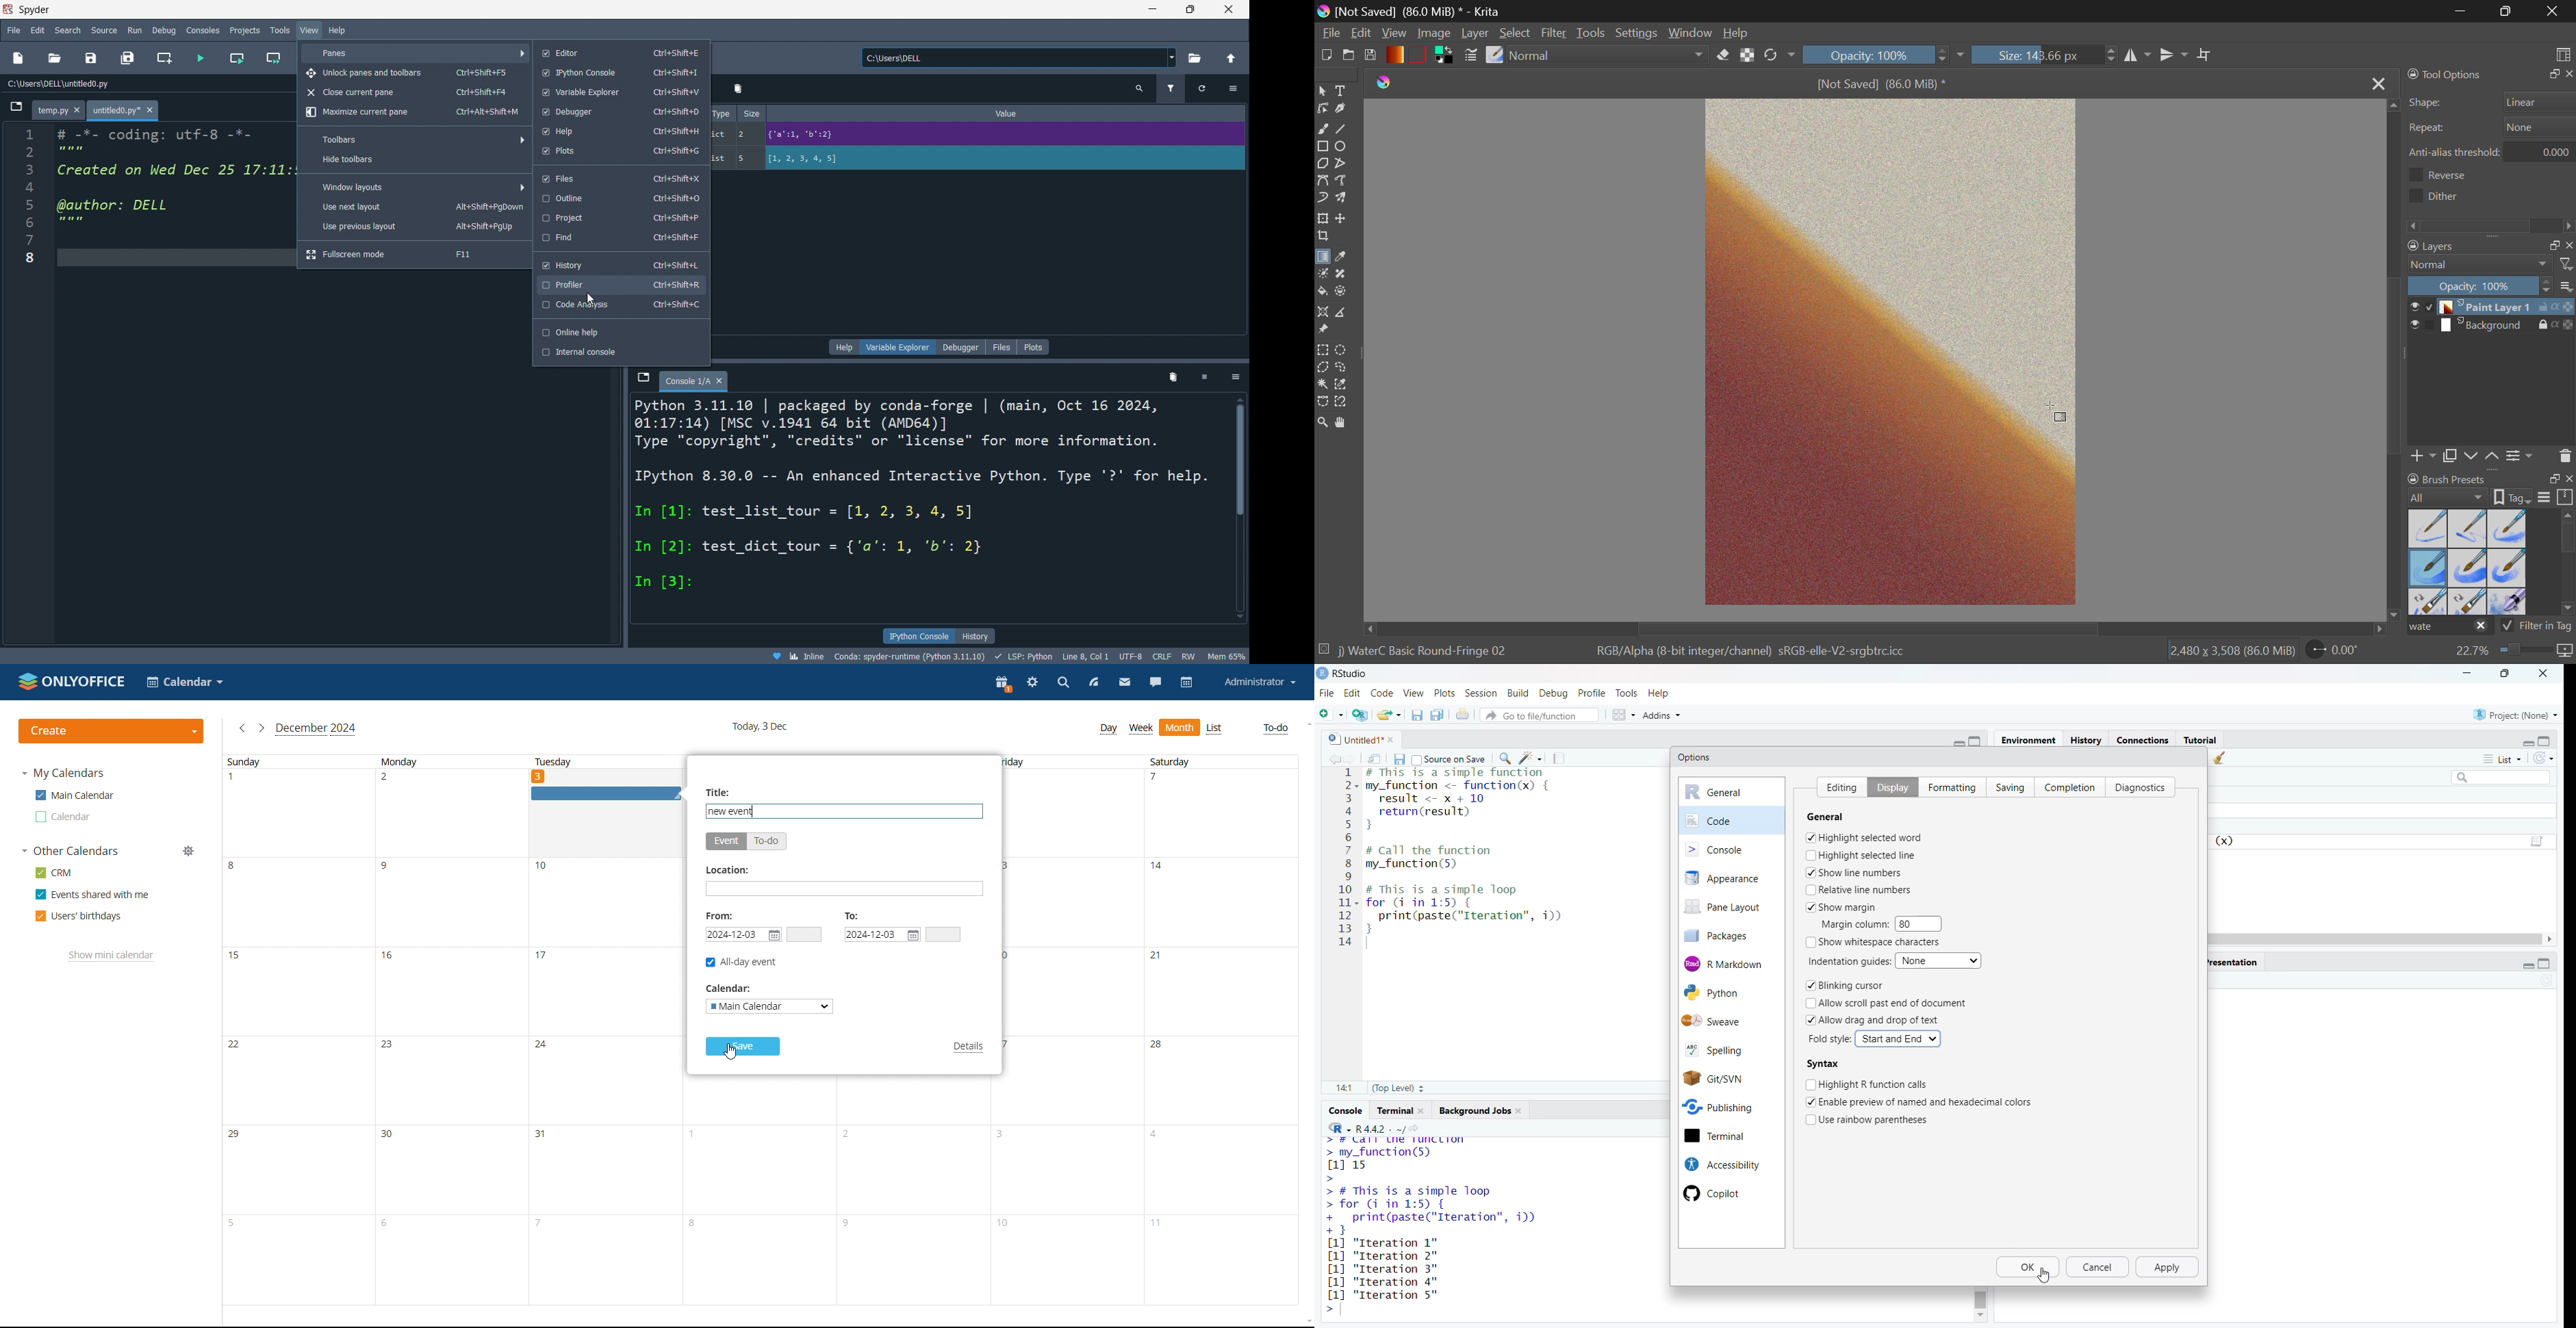  Describe the element at coordinates (1329, 758) in the screenshot. I see `go back to previous source location` at that location.